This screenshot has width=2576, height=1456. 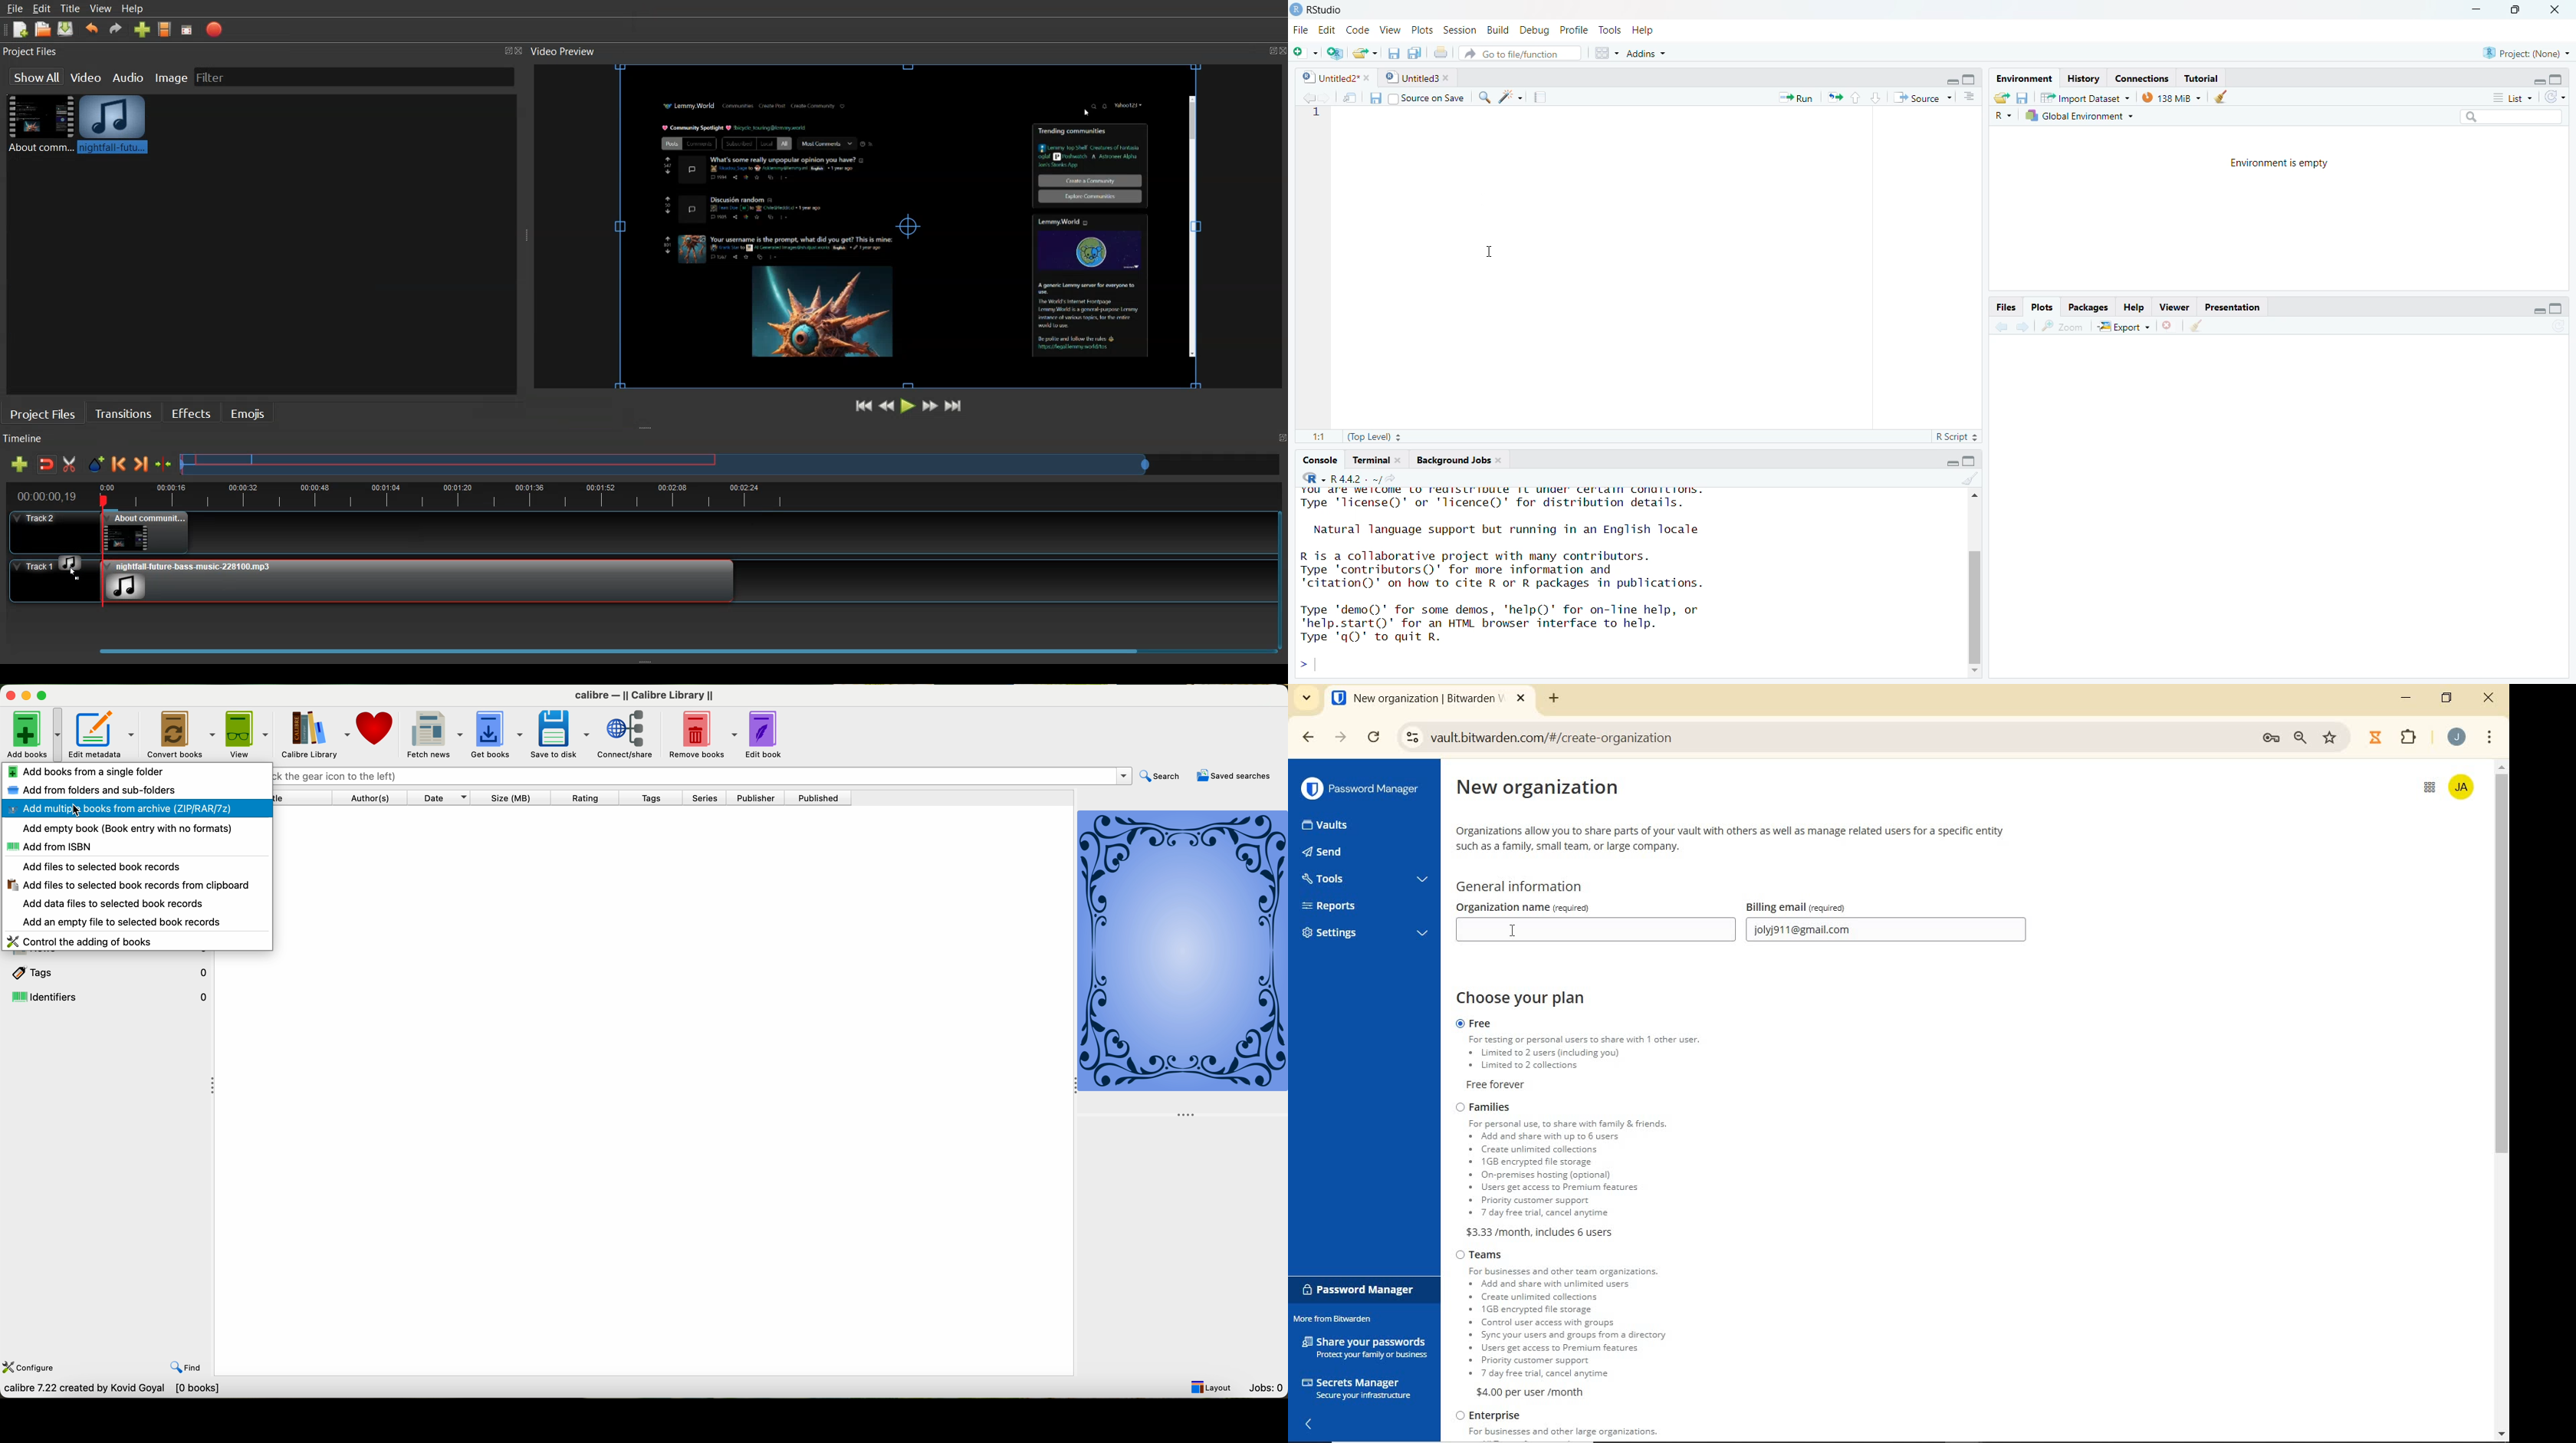 What do you see at coordinates (1340, 738) in the screenshot?
I see `FORWARD` at bounding box center [1340, 738].